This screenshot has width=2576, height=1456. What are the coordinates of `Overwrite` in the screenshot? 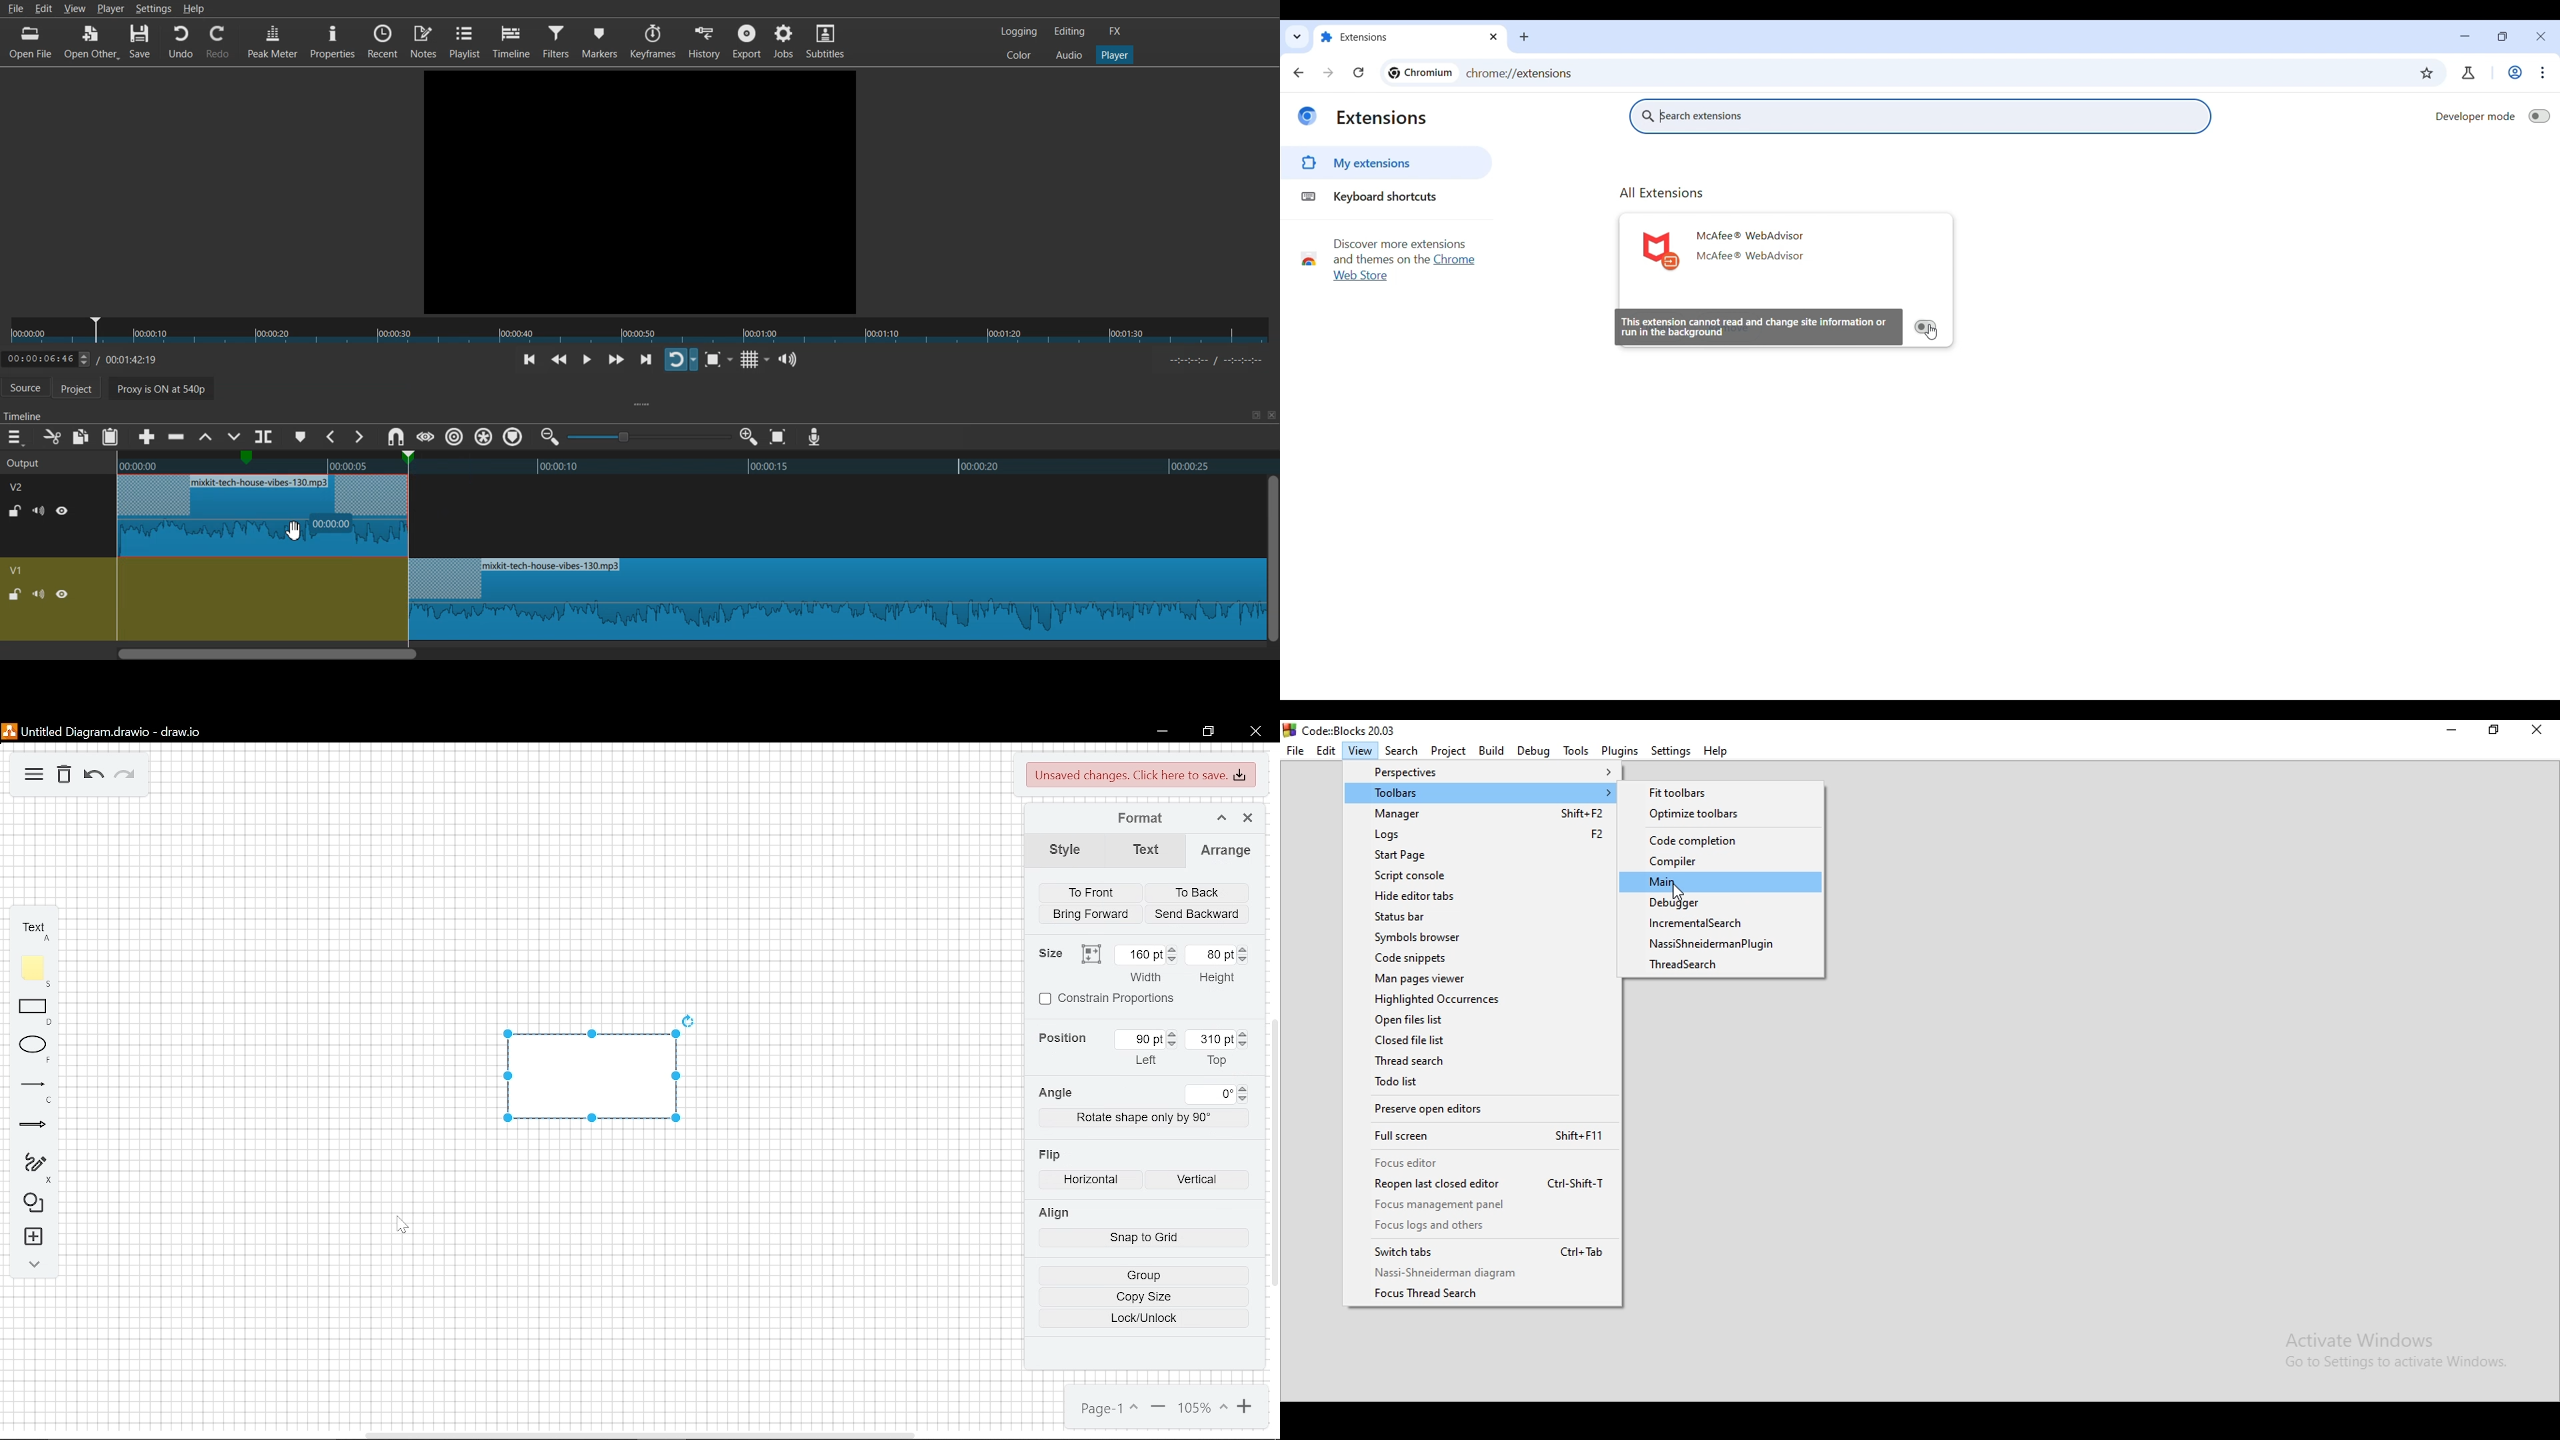 It's located at (232, 438).